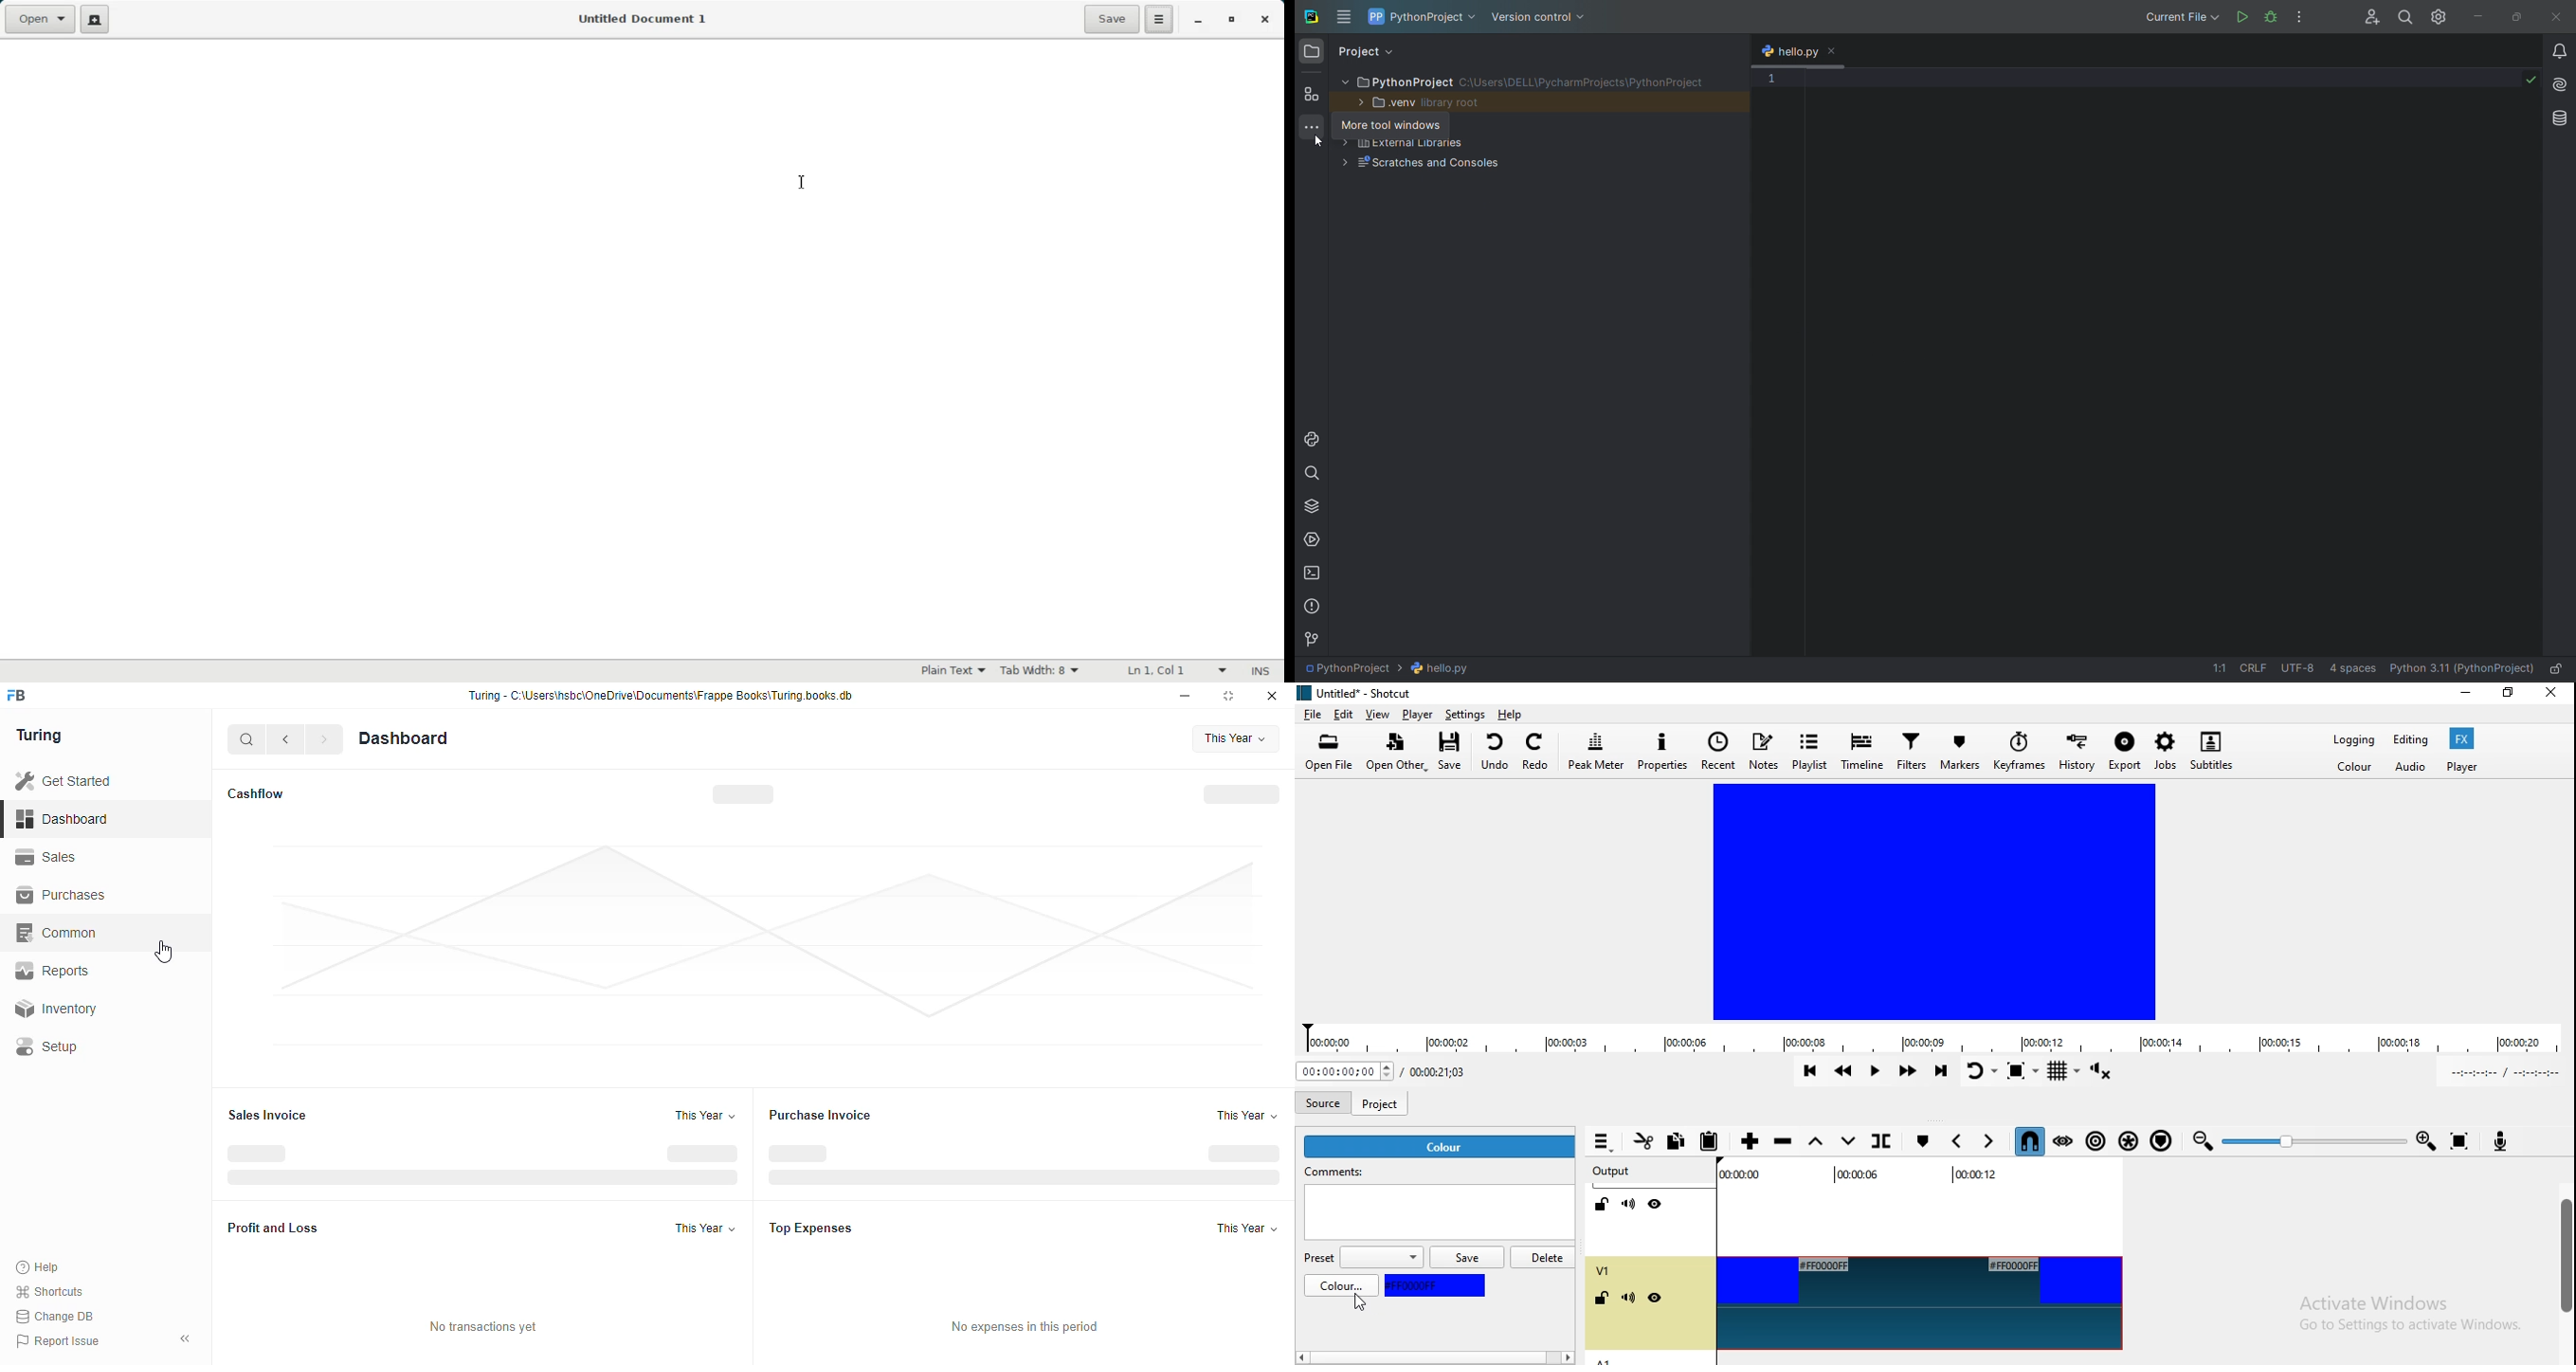  I want to click on database, so click(2561, 116).